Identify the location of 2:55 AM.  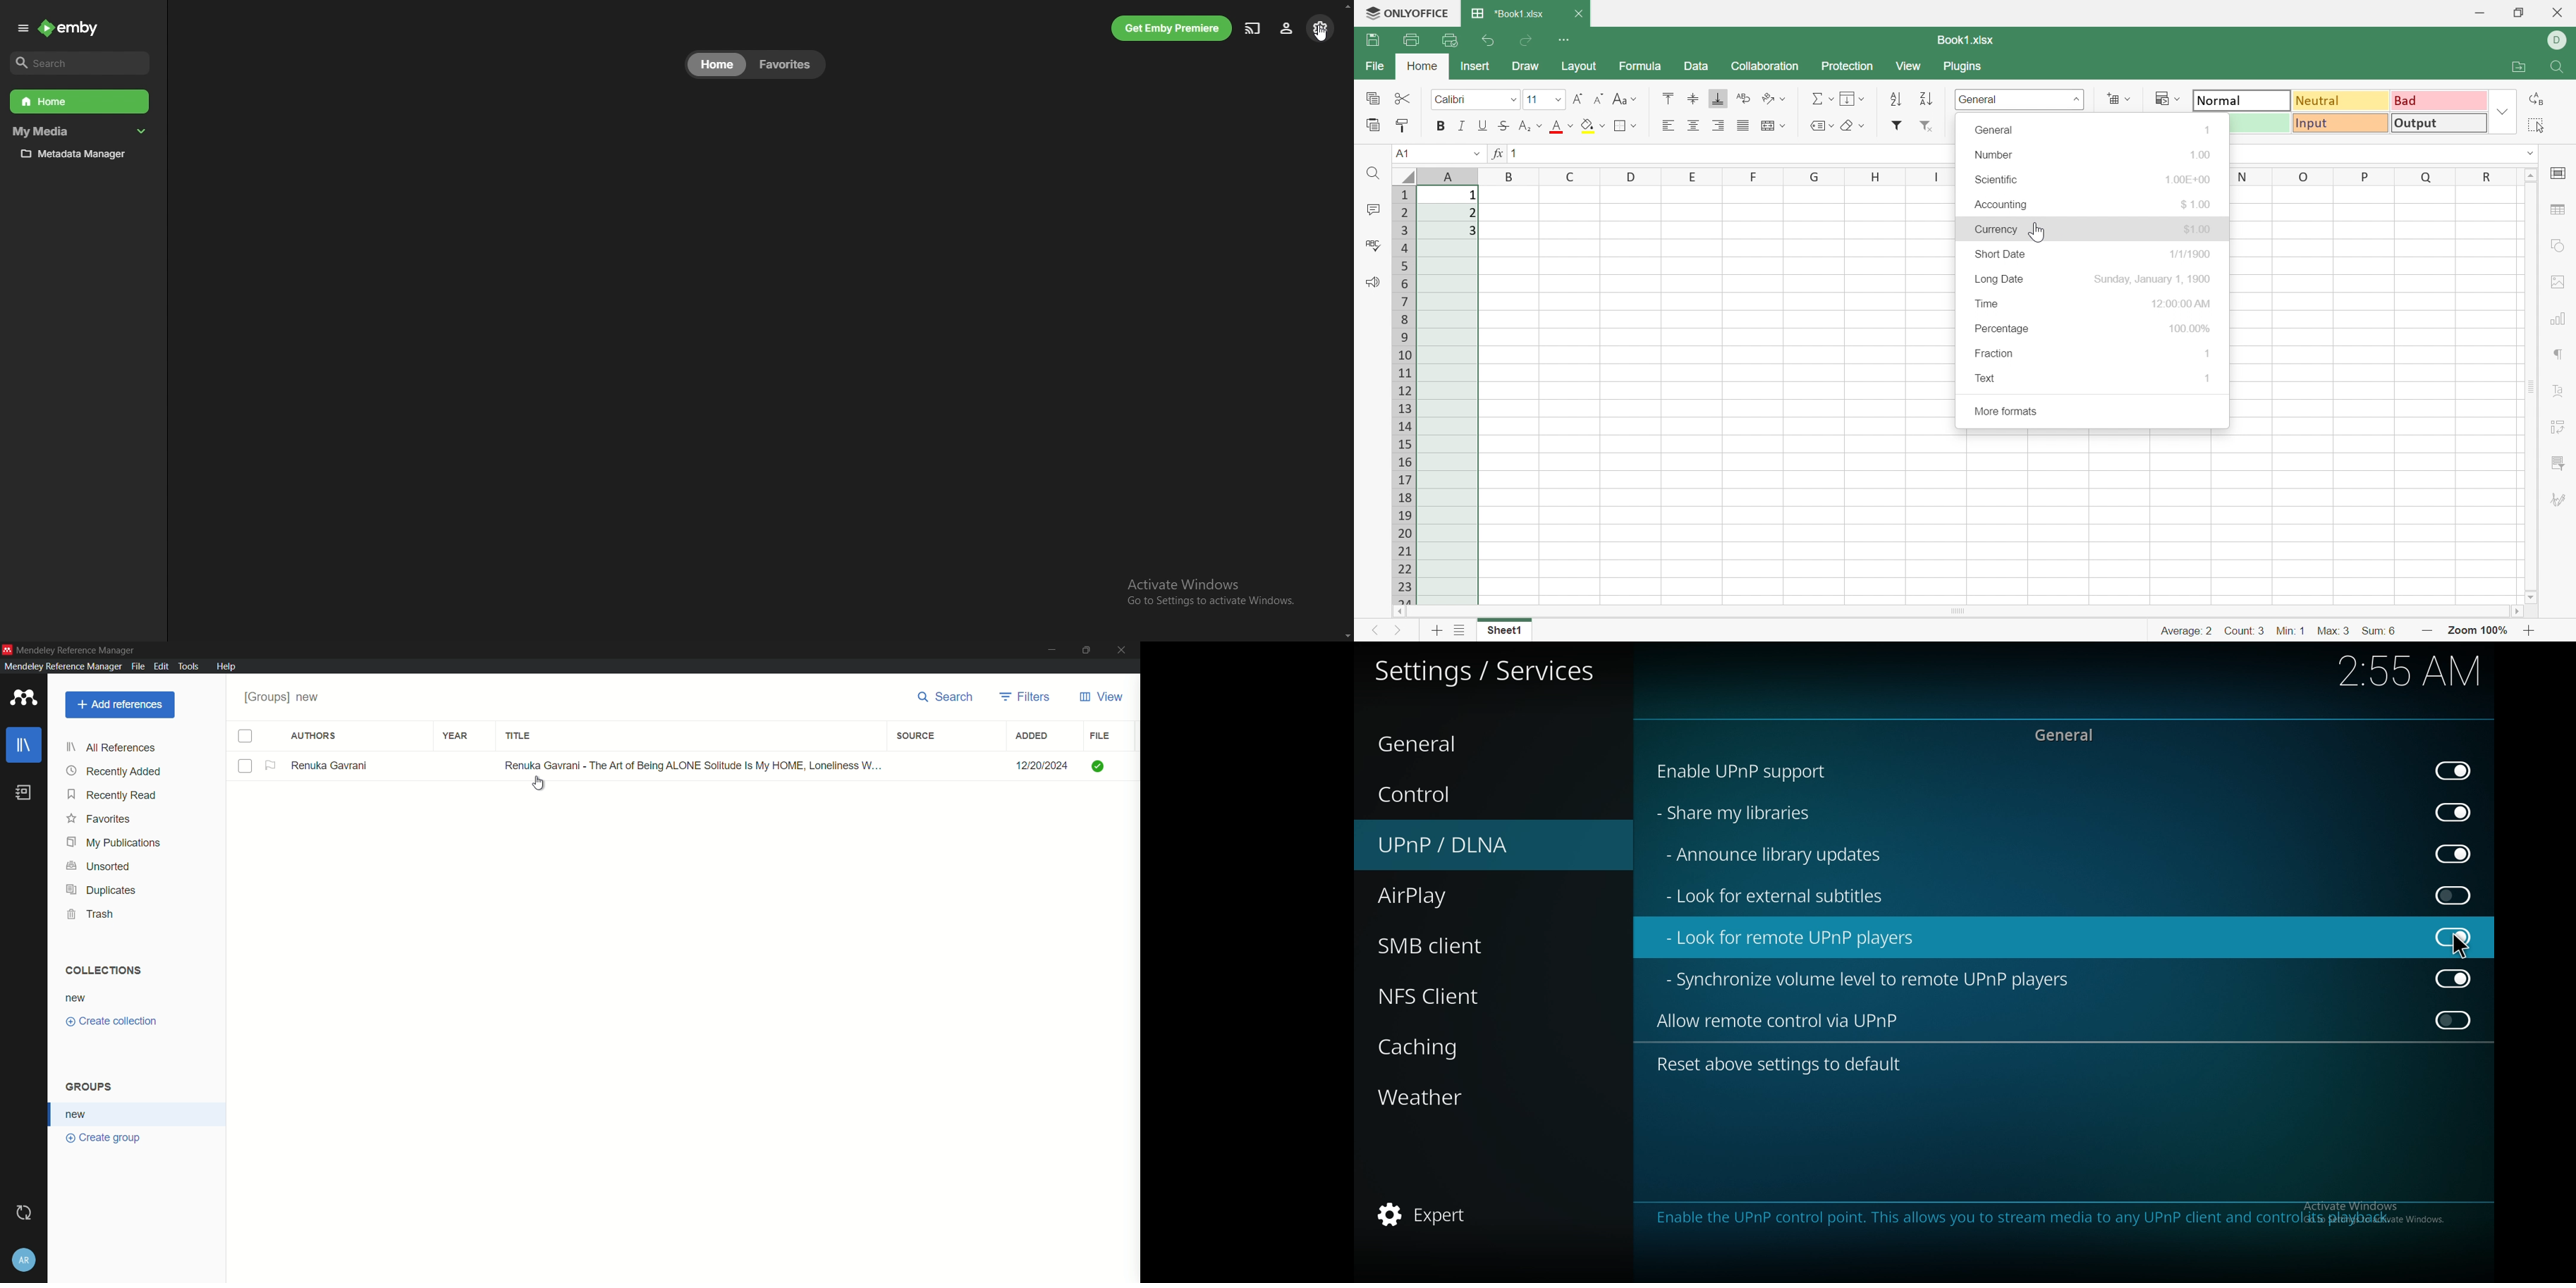
(2407, 675).